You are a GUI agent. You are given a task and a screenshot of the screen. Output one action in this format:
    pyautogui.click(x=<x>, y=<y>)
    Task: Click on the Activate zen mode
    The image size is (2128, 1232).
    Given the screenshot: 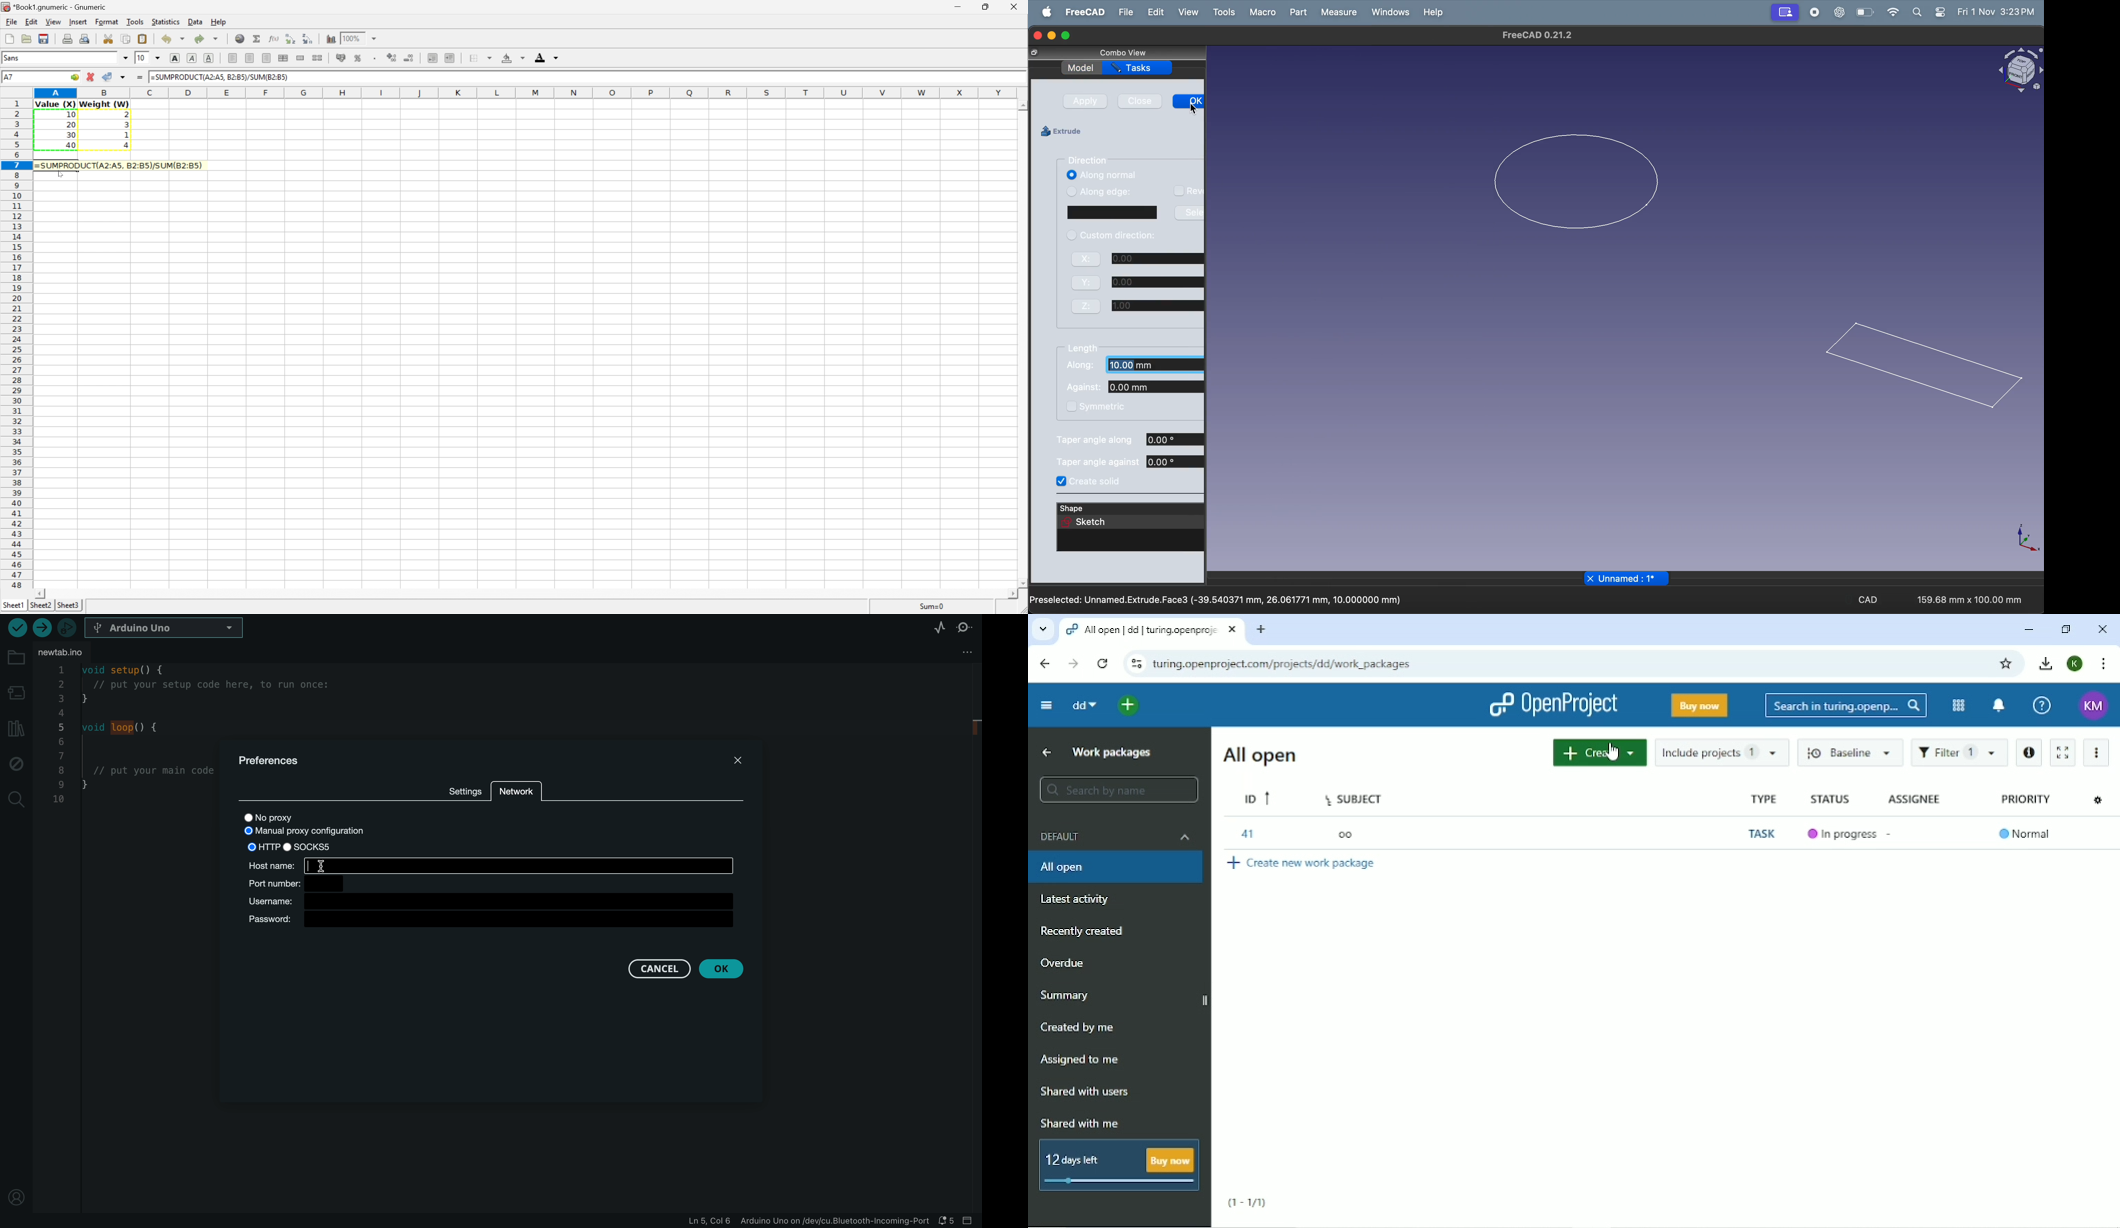 What is the action you would take?
    pyautogui.click(x=2062, y=753)
    